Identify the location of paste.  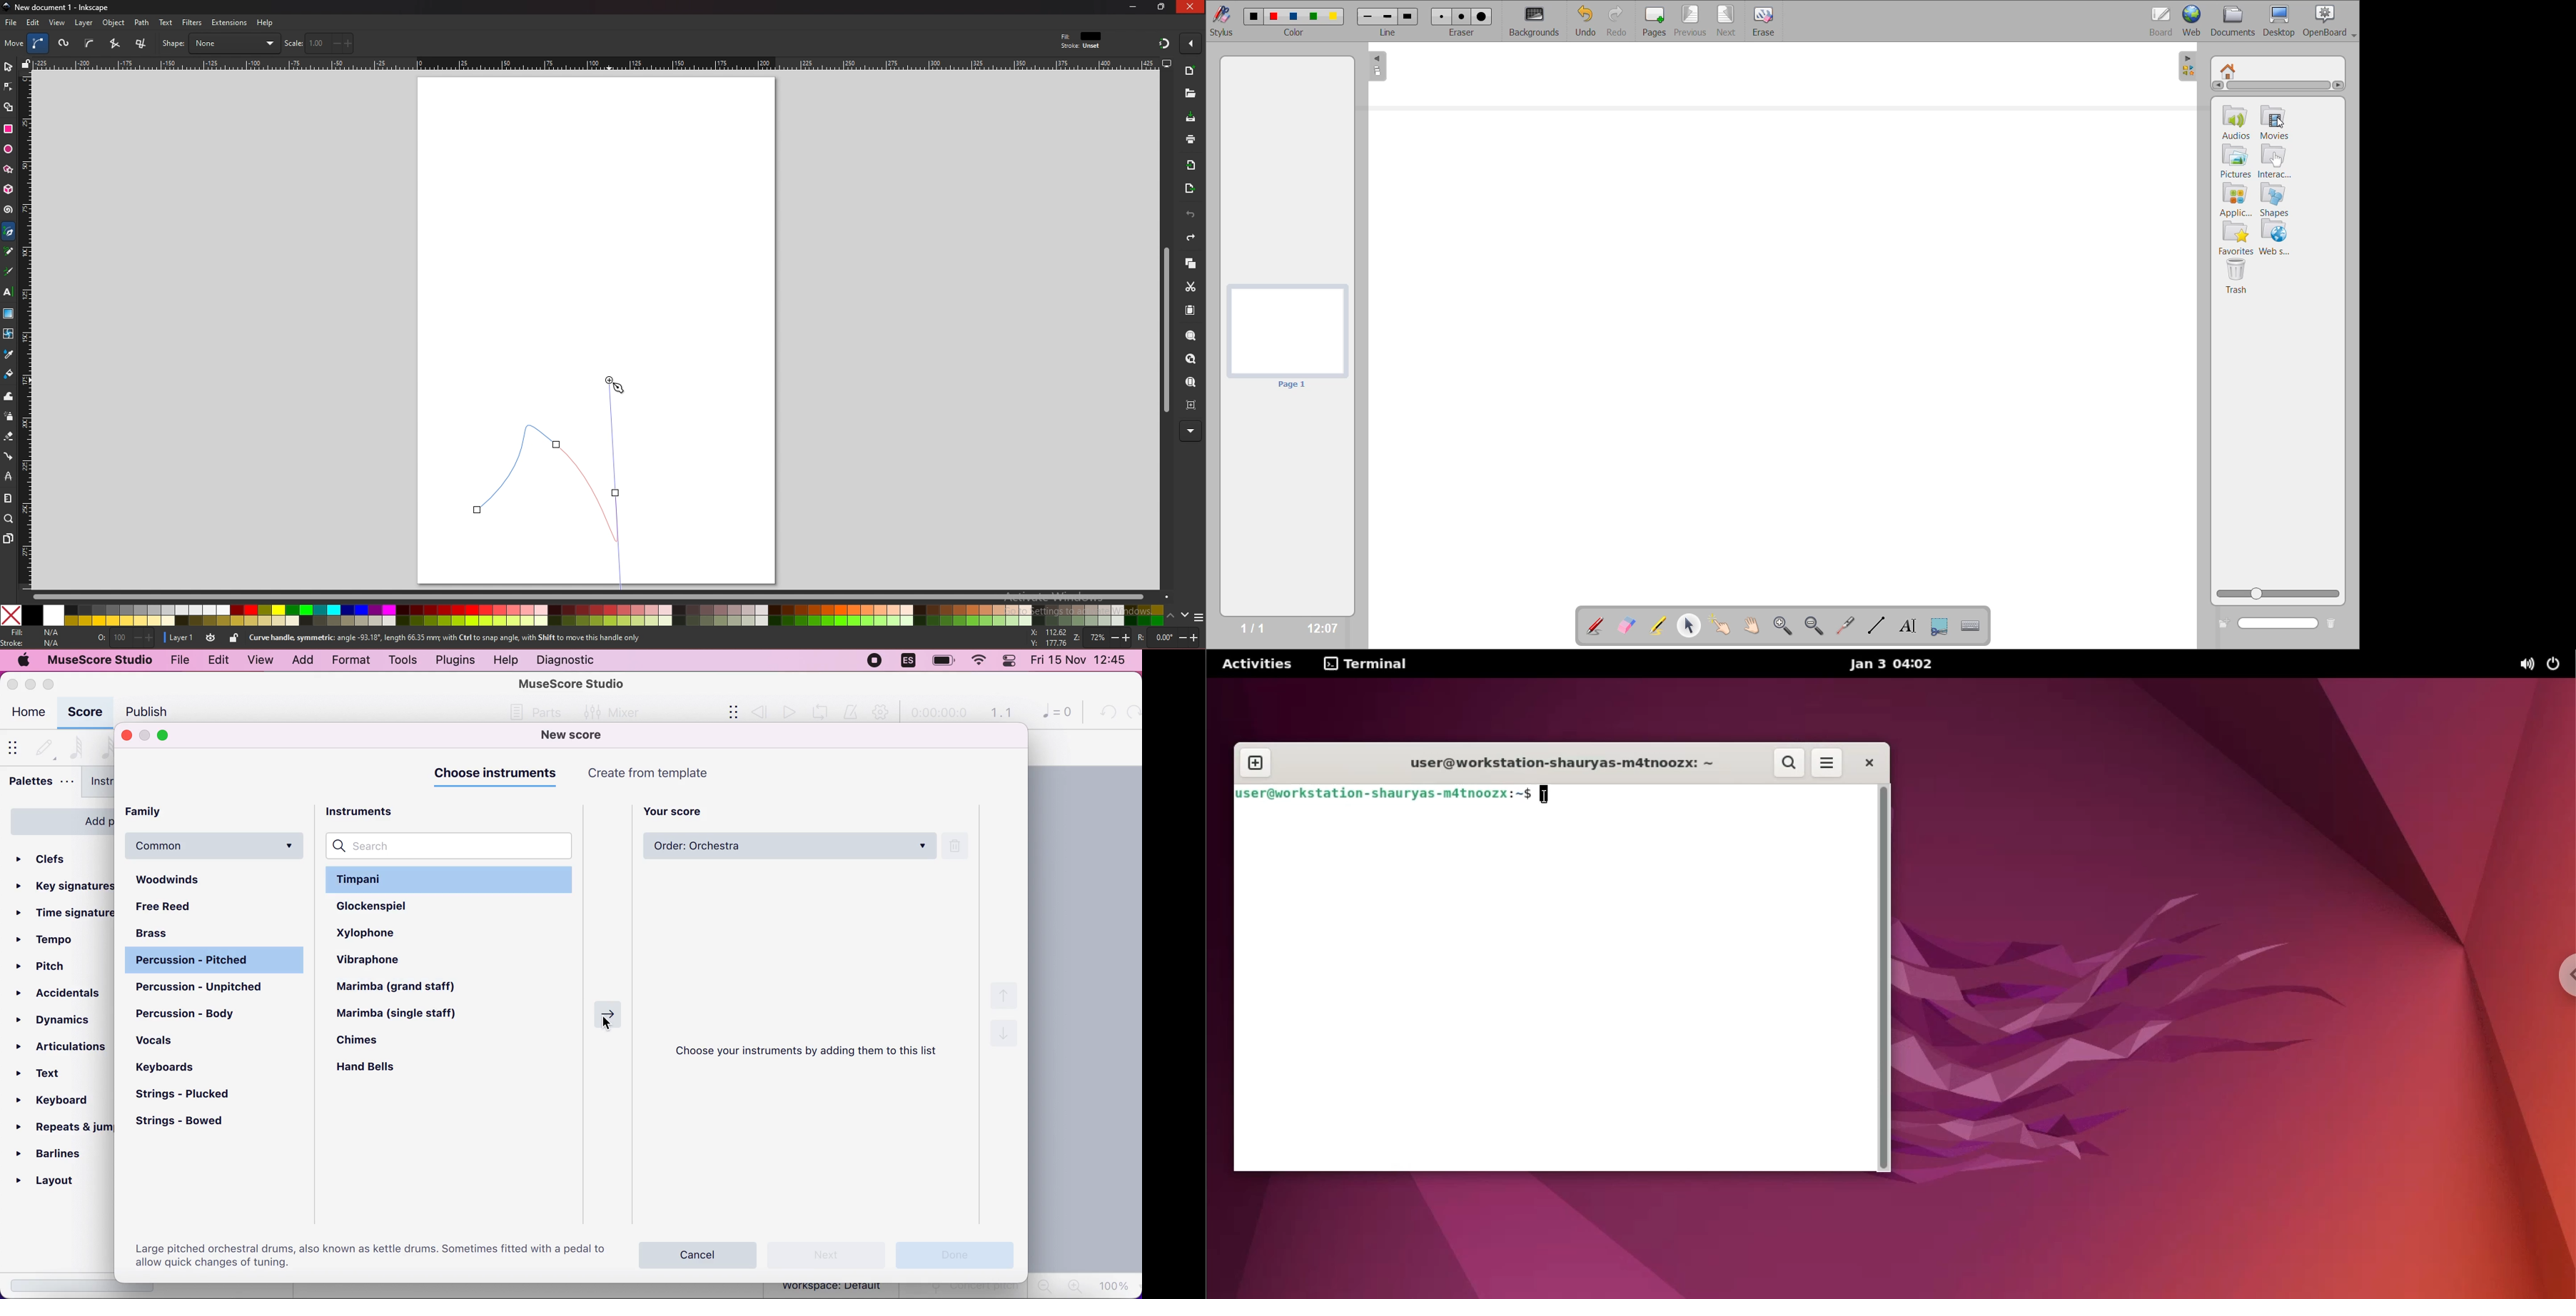
(1190, 311).